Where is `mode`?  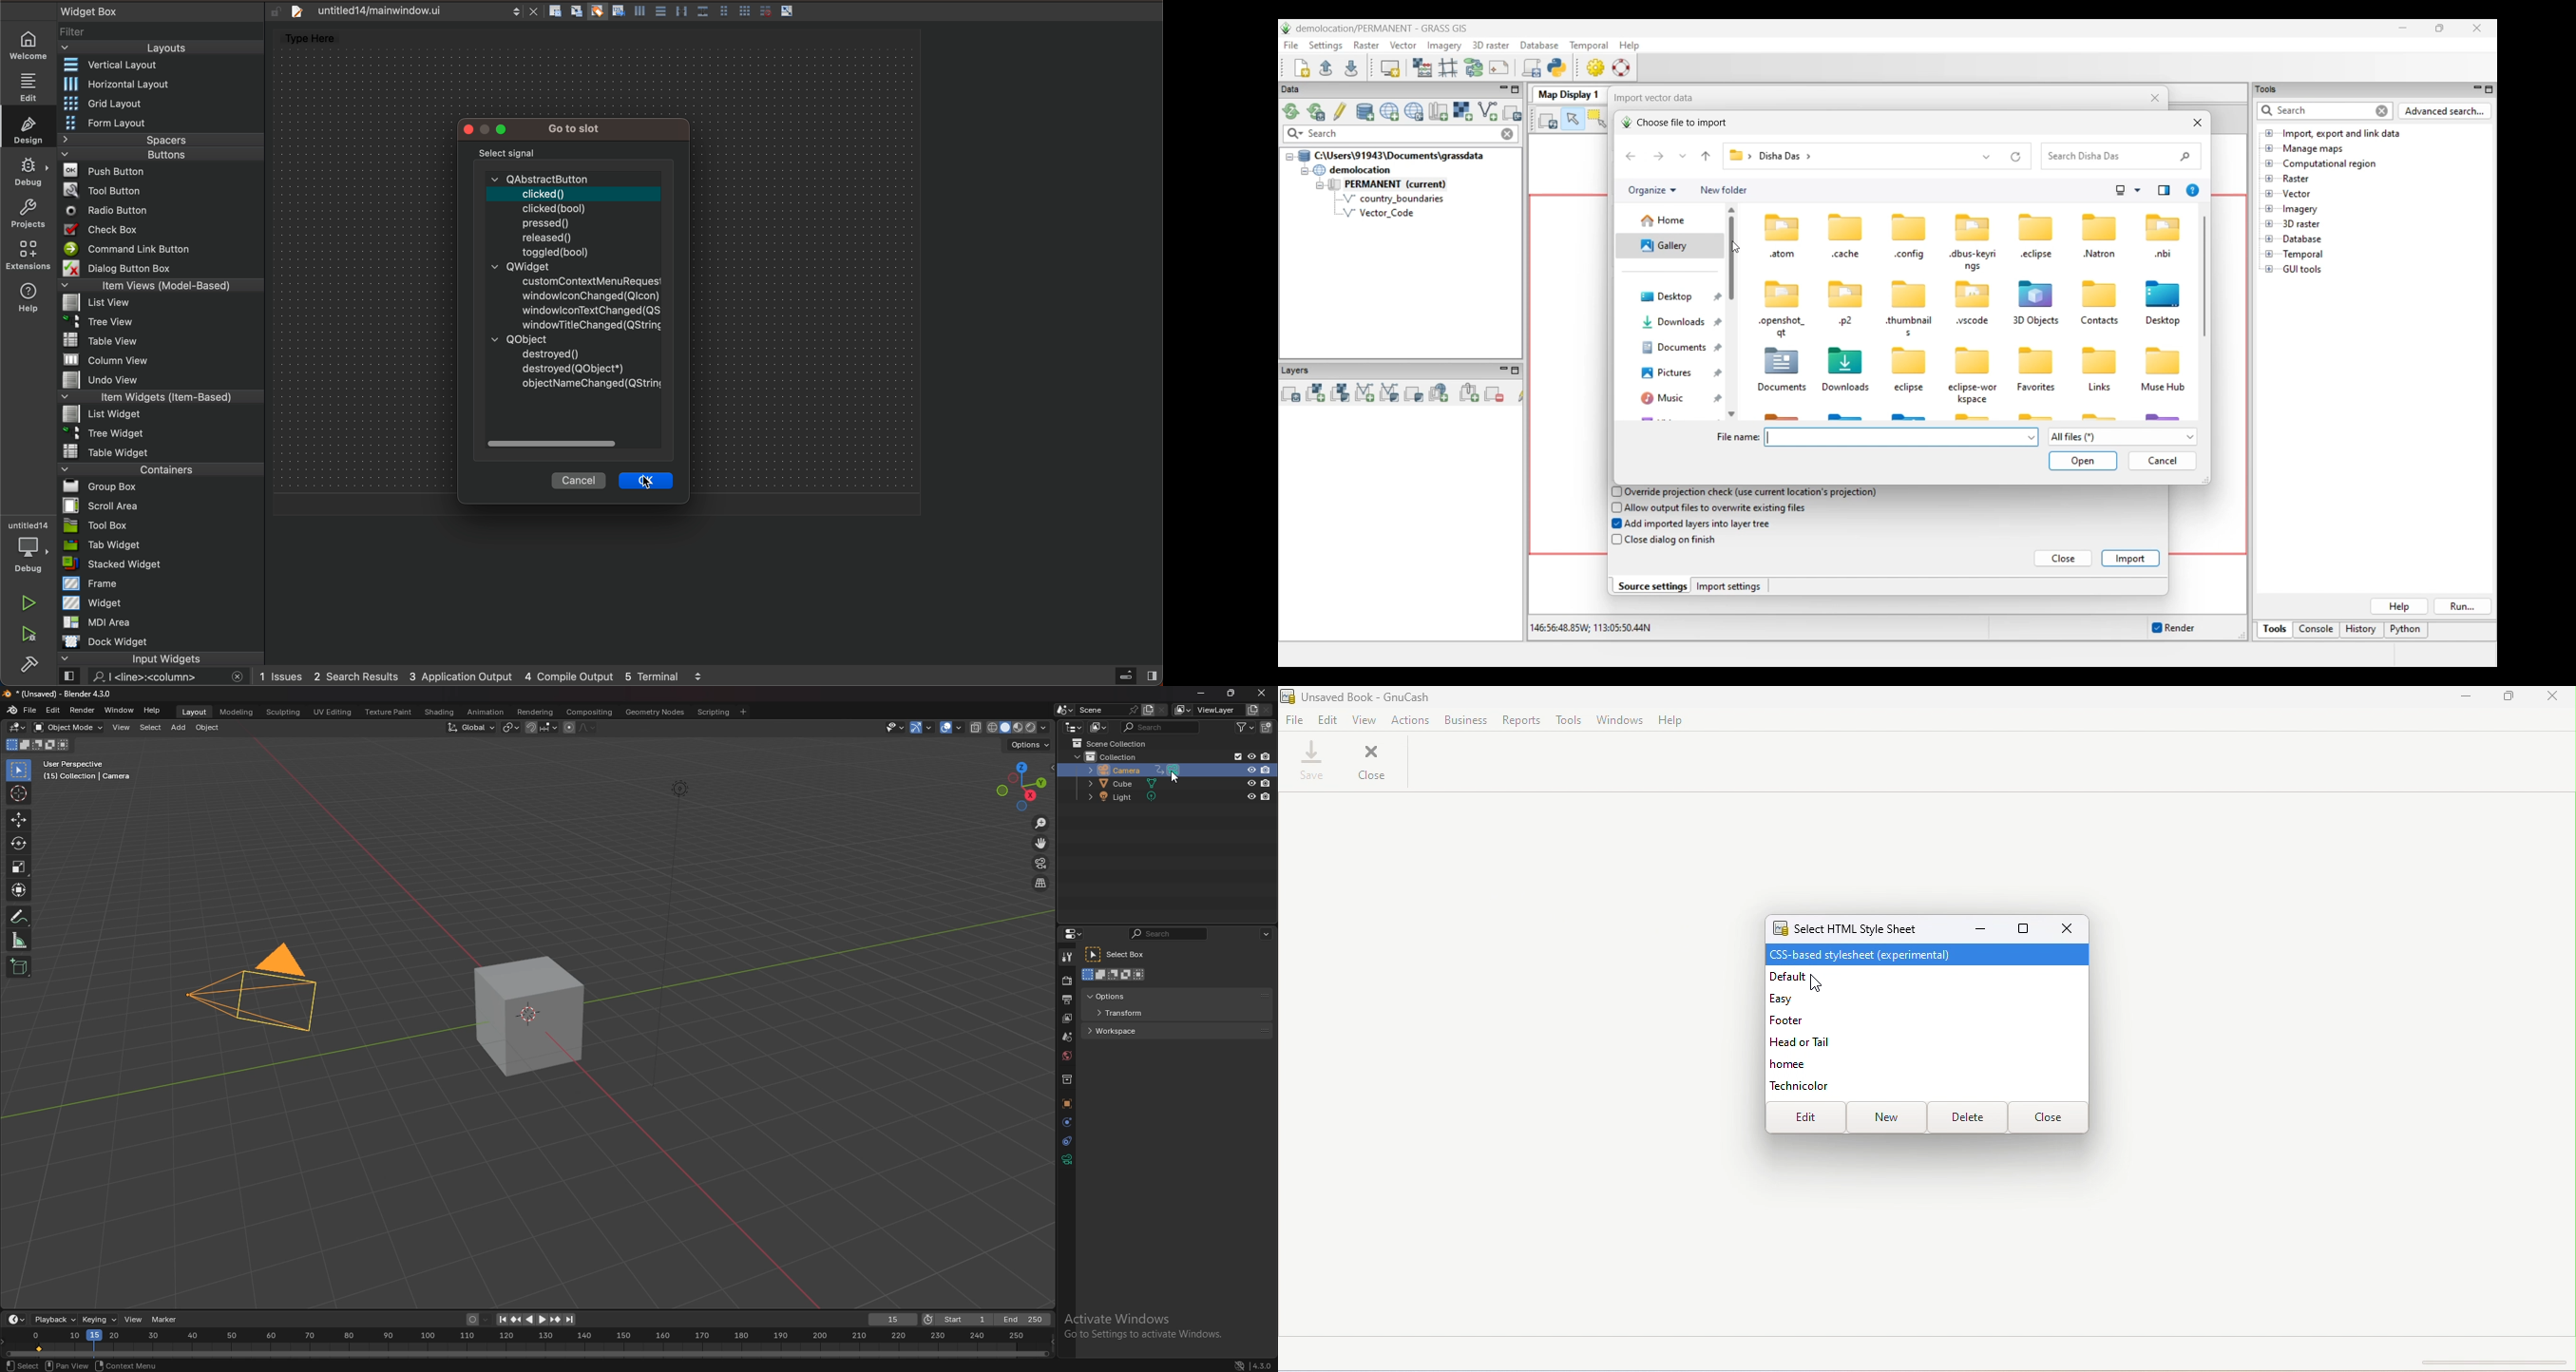 mode is located at coordinates (37, 745).